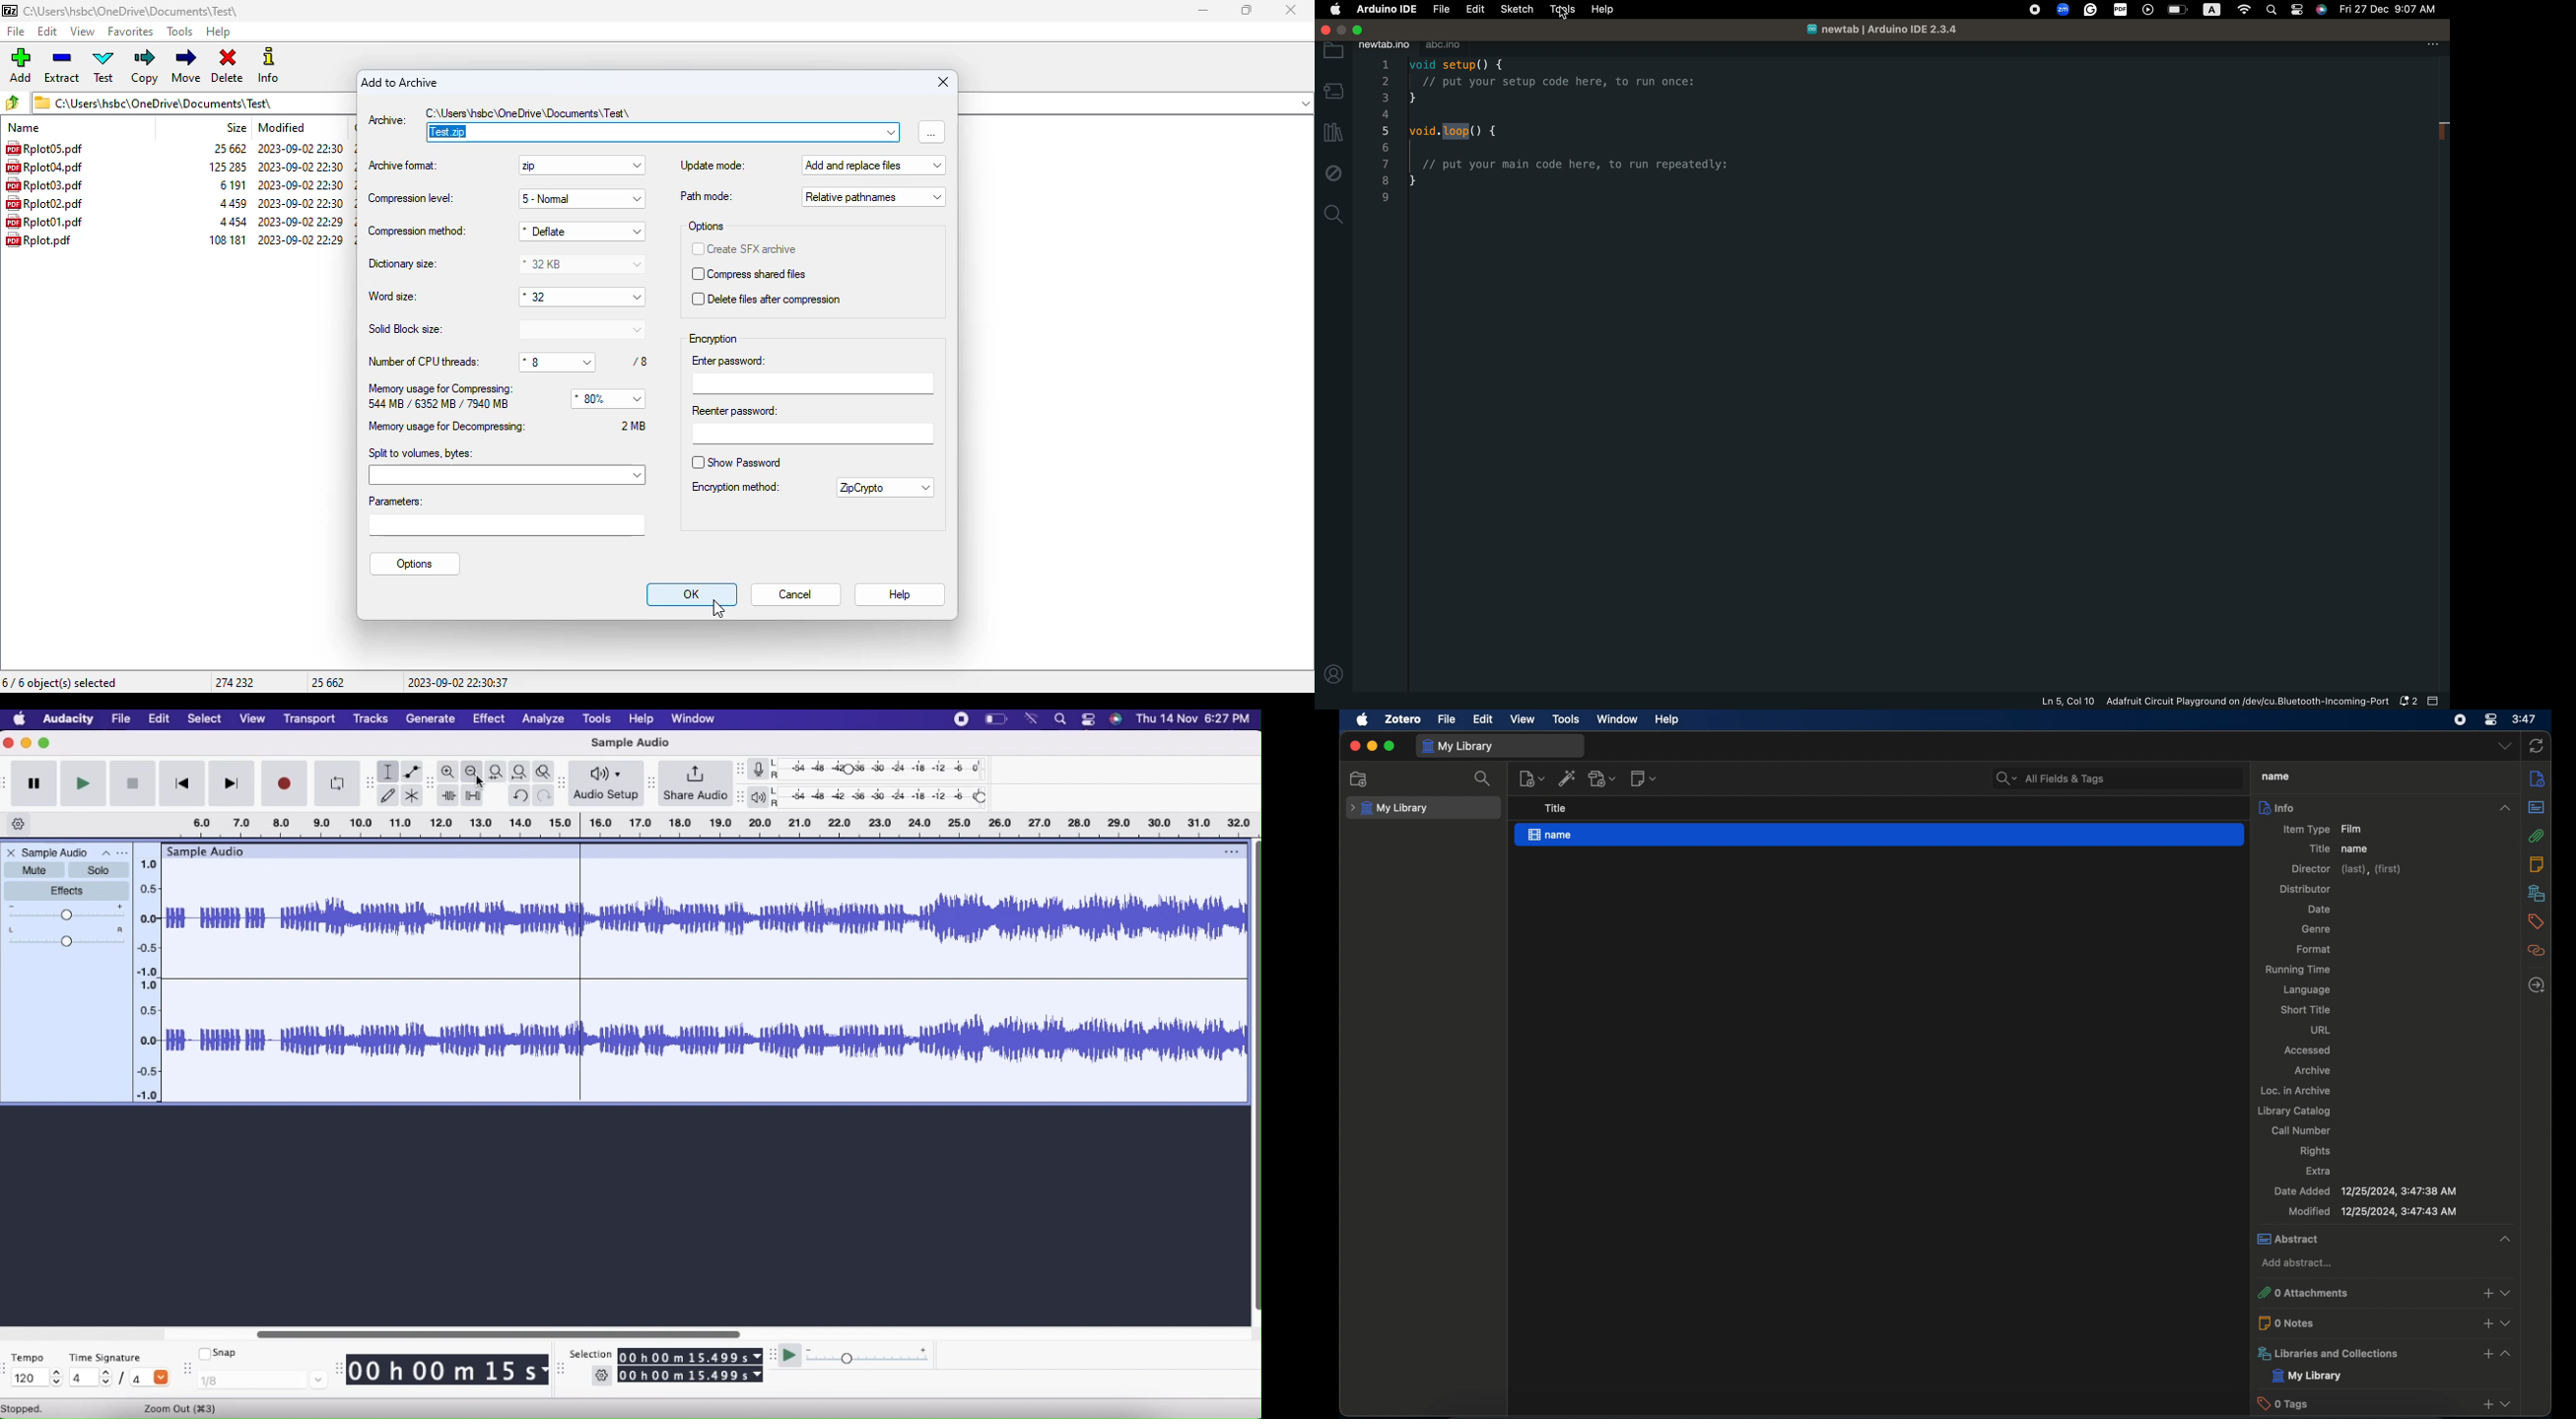 The image size is (2576, 1428). Describe the element at coordinates (2316, 929) in the screenshot. I see `genre` at that location.